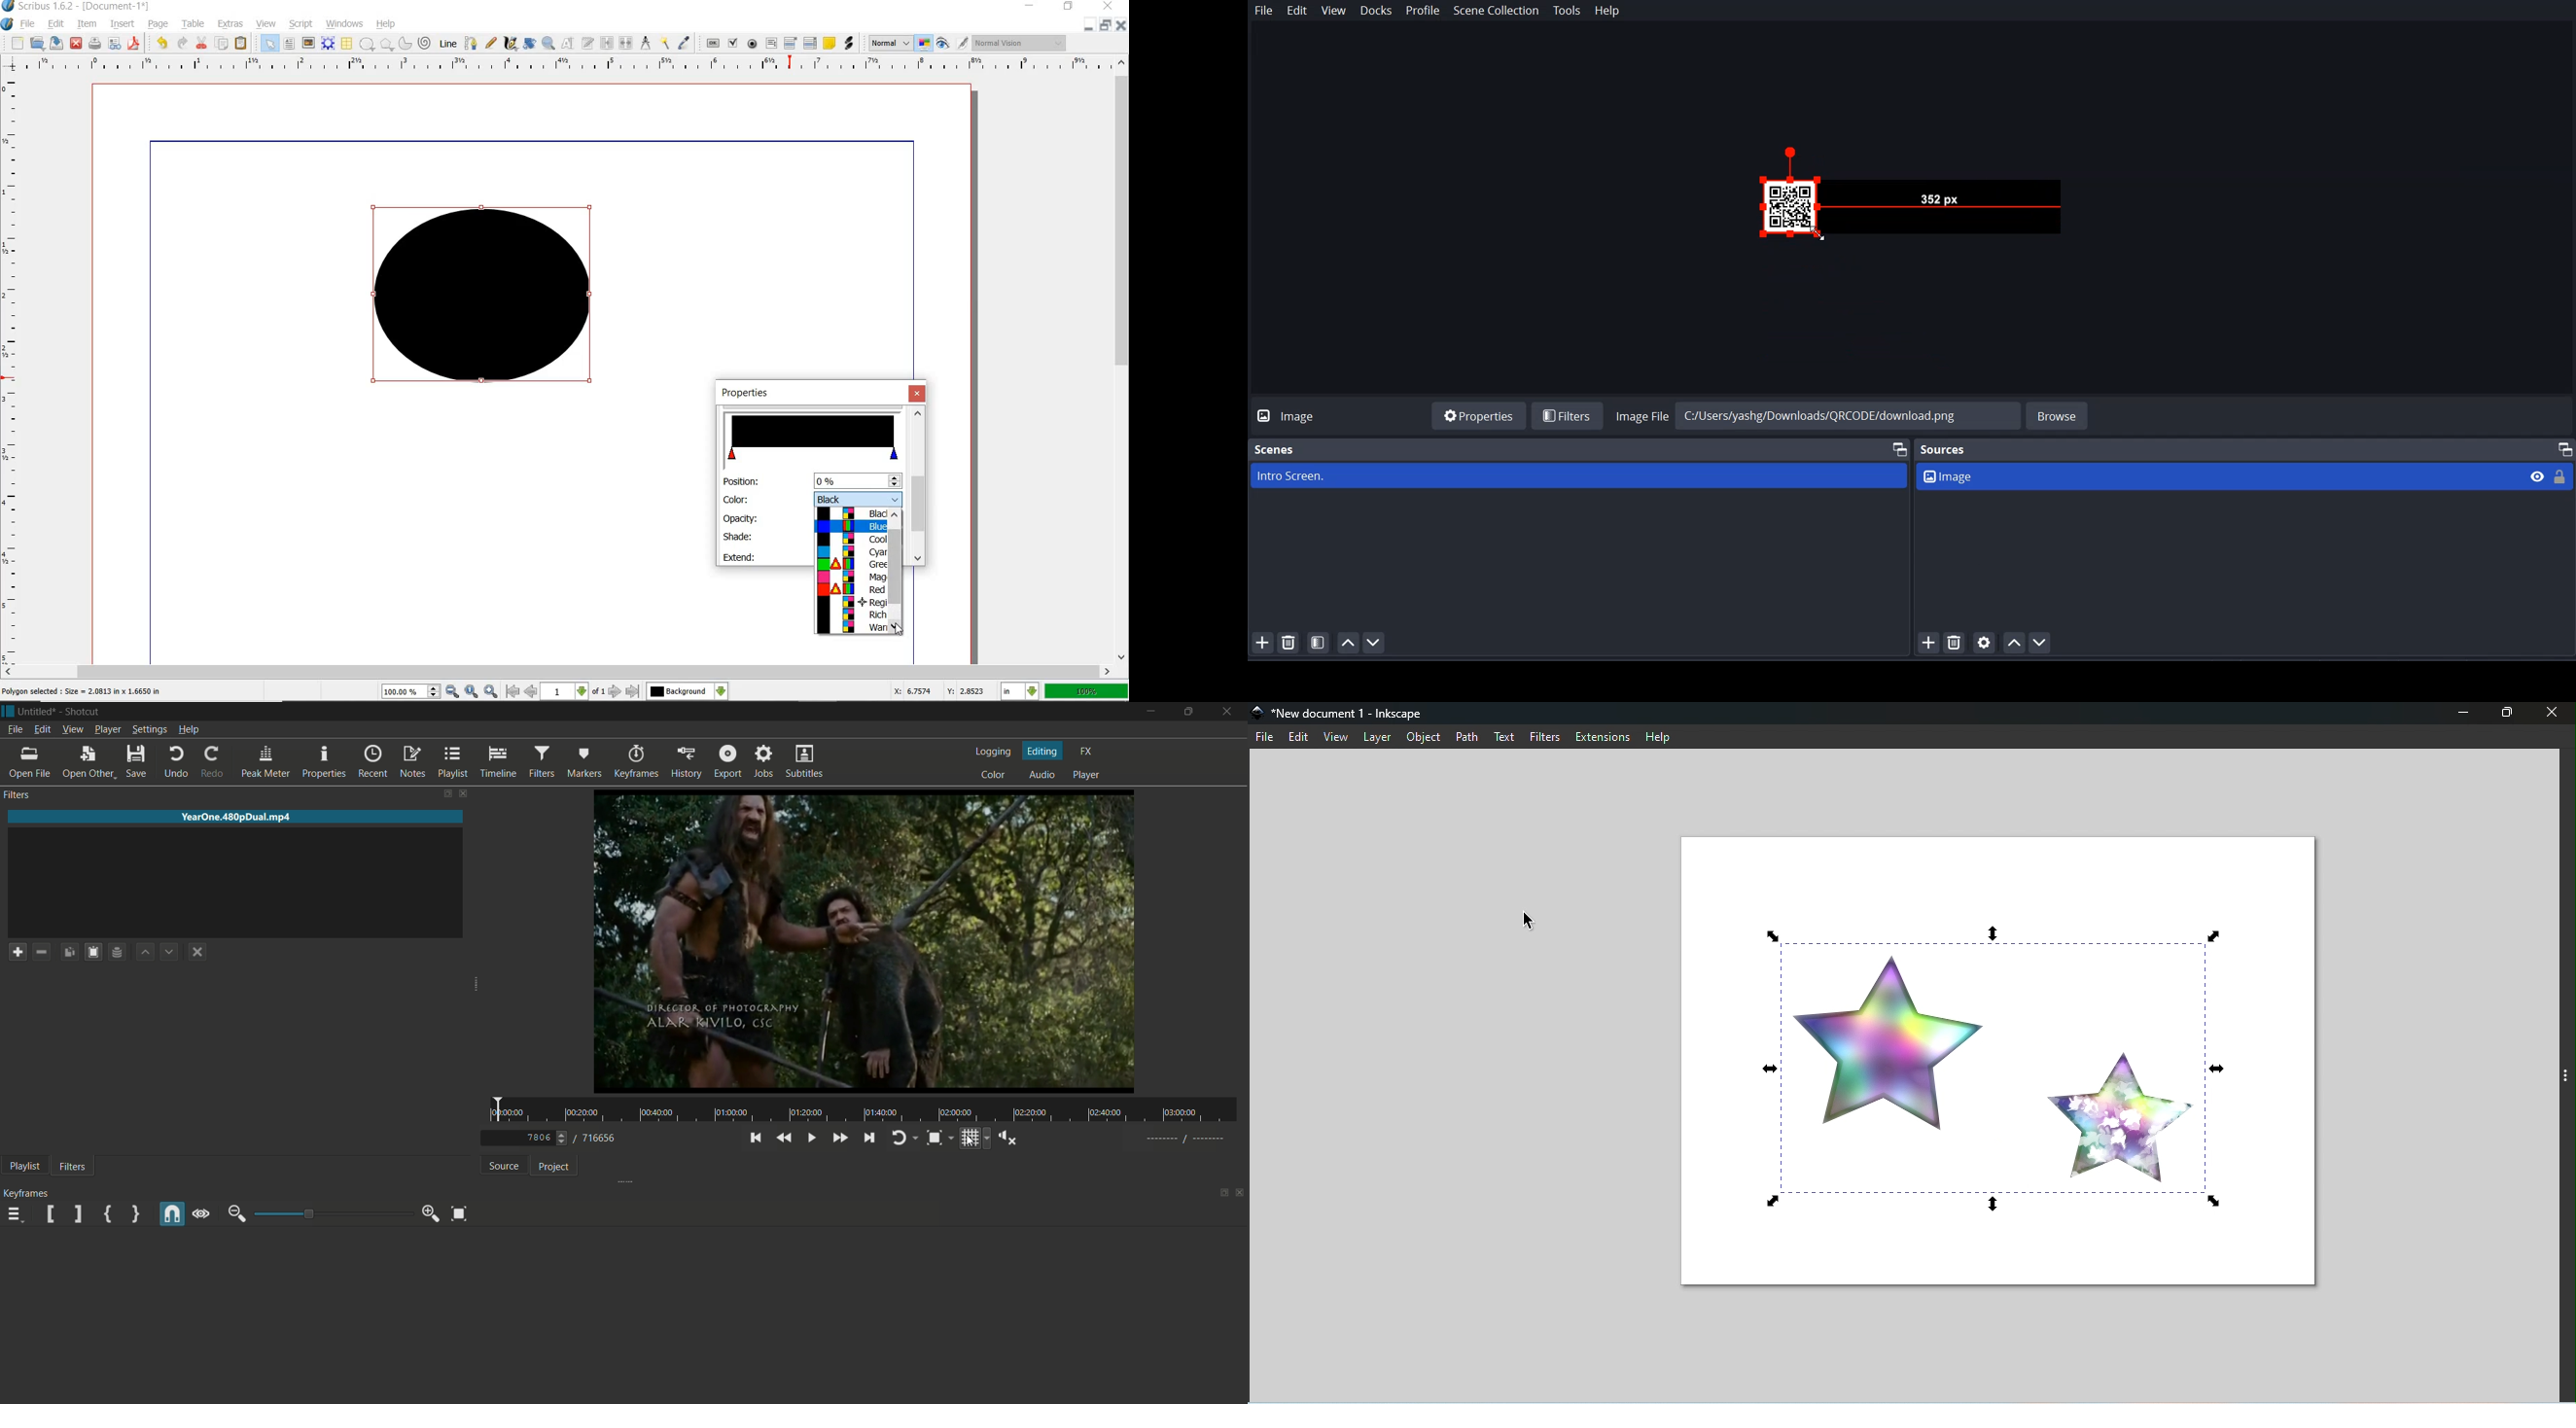 The height and width of the screenshot is (1428, 2576). What do you see at coordinates (863, 941) in the screenshot?
I see `preview window` at bounding box center [863, 941].